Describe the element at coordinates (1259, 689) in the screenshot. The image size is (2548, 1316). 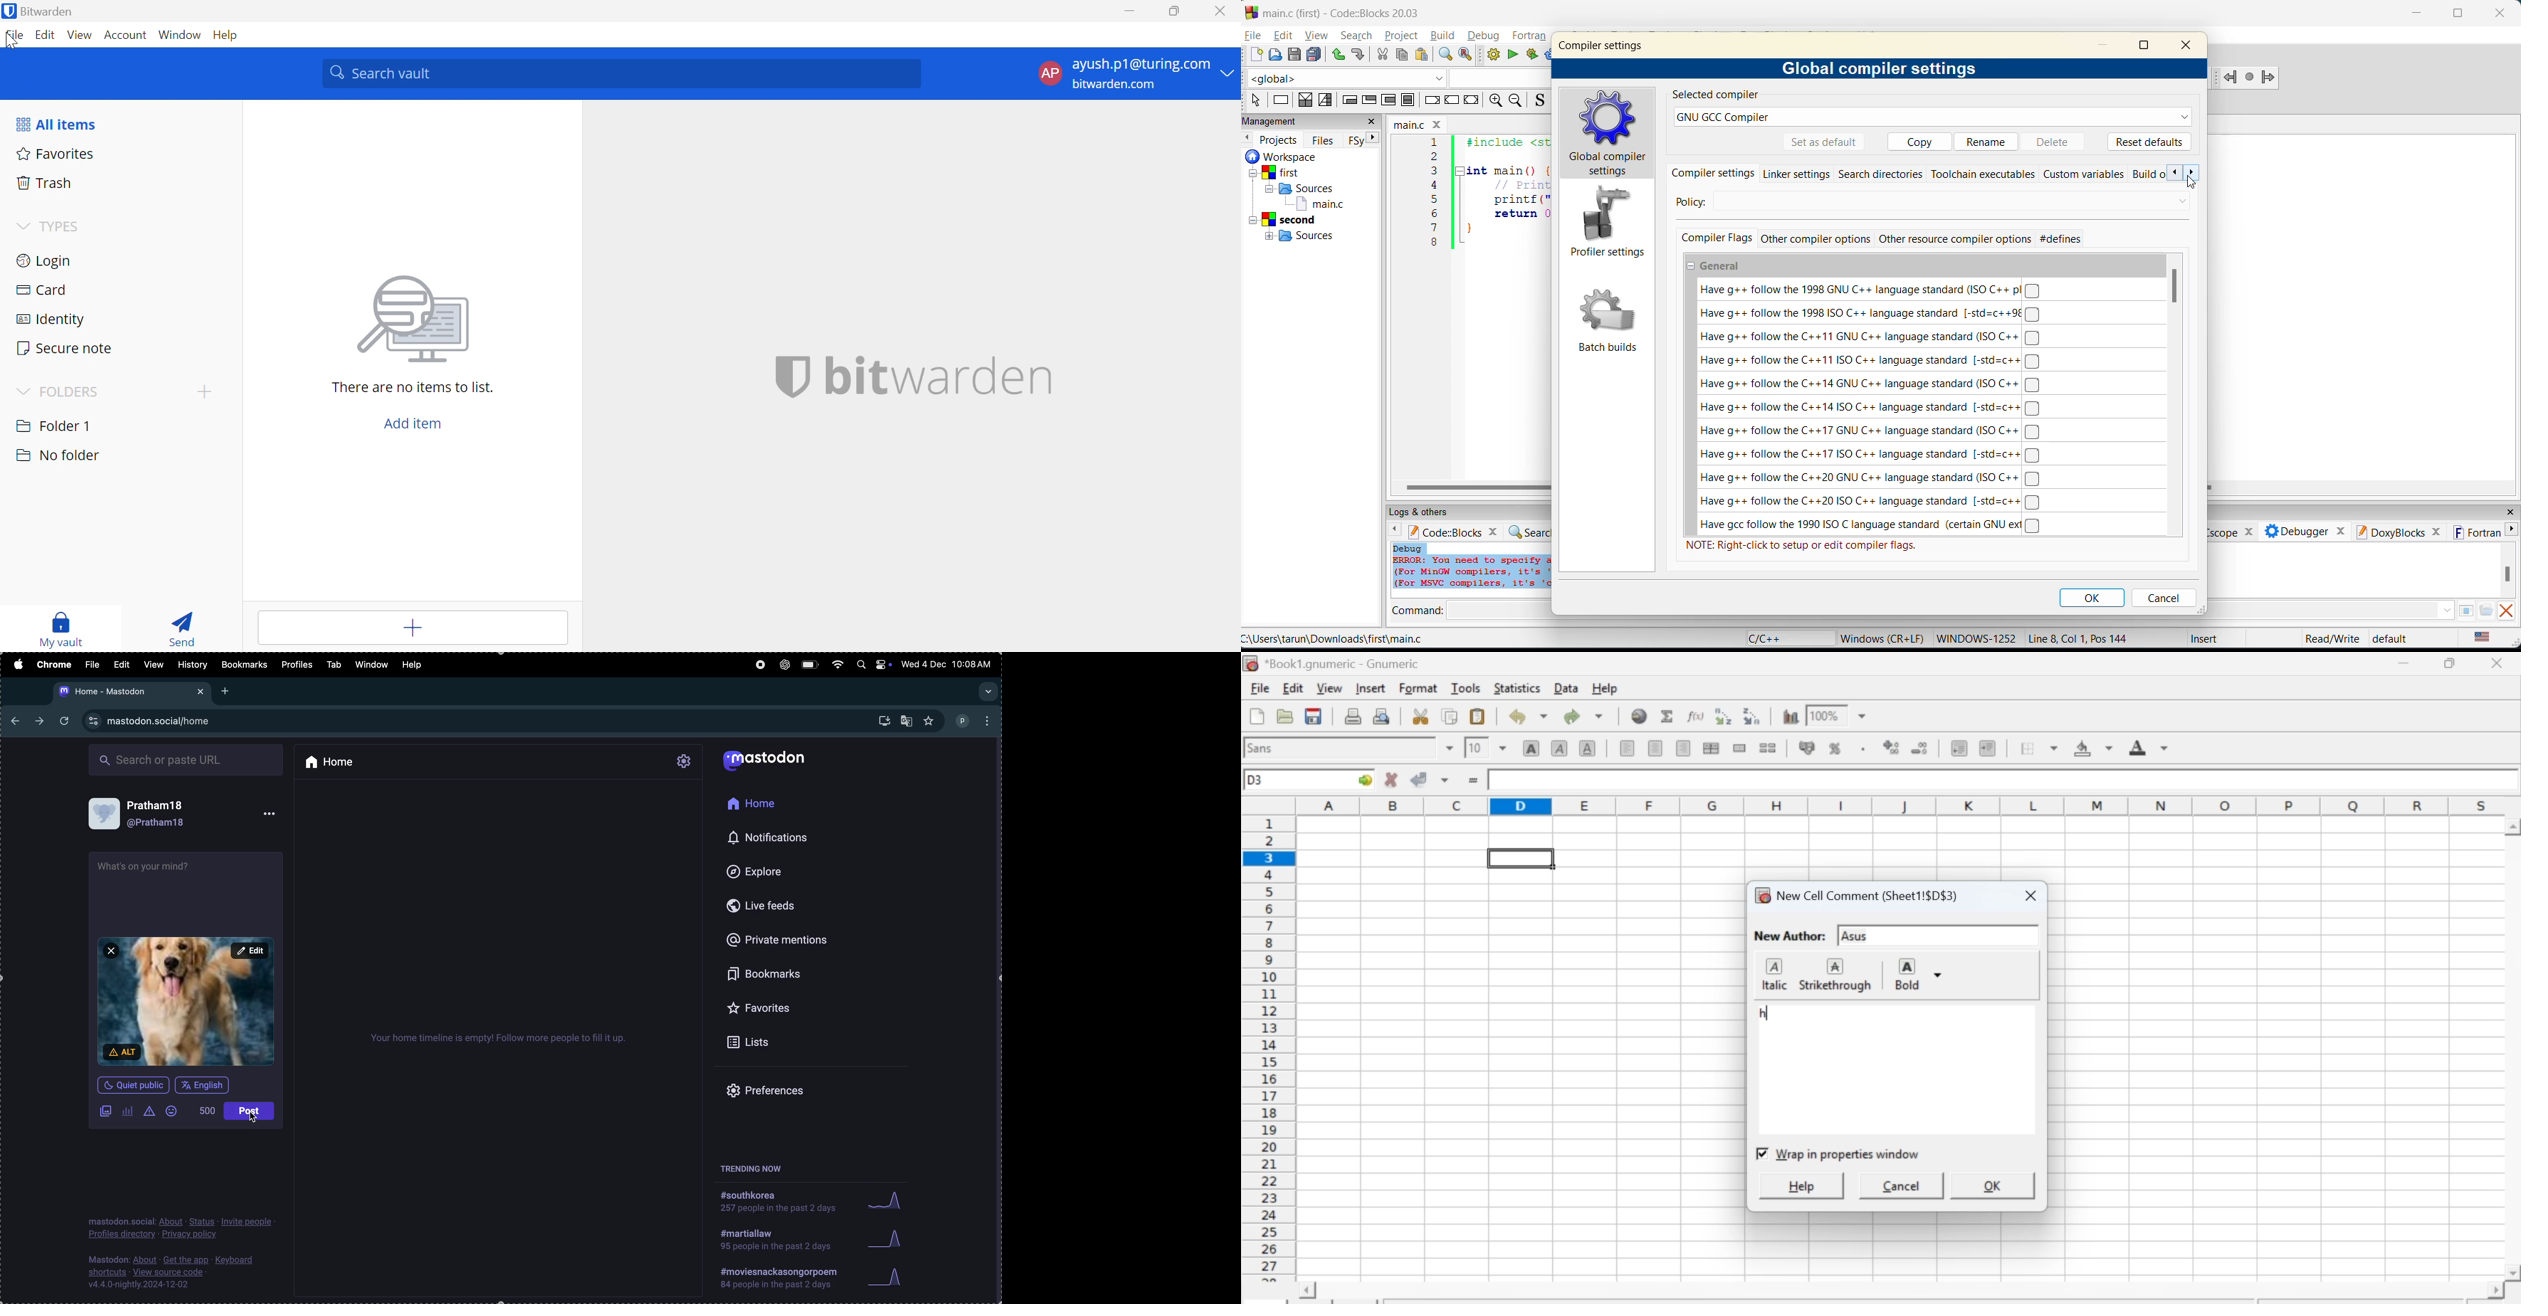
I see `File` at that location.